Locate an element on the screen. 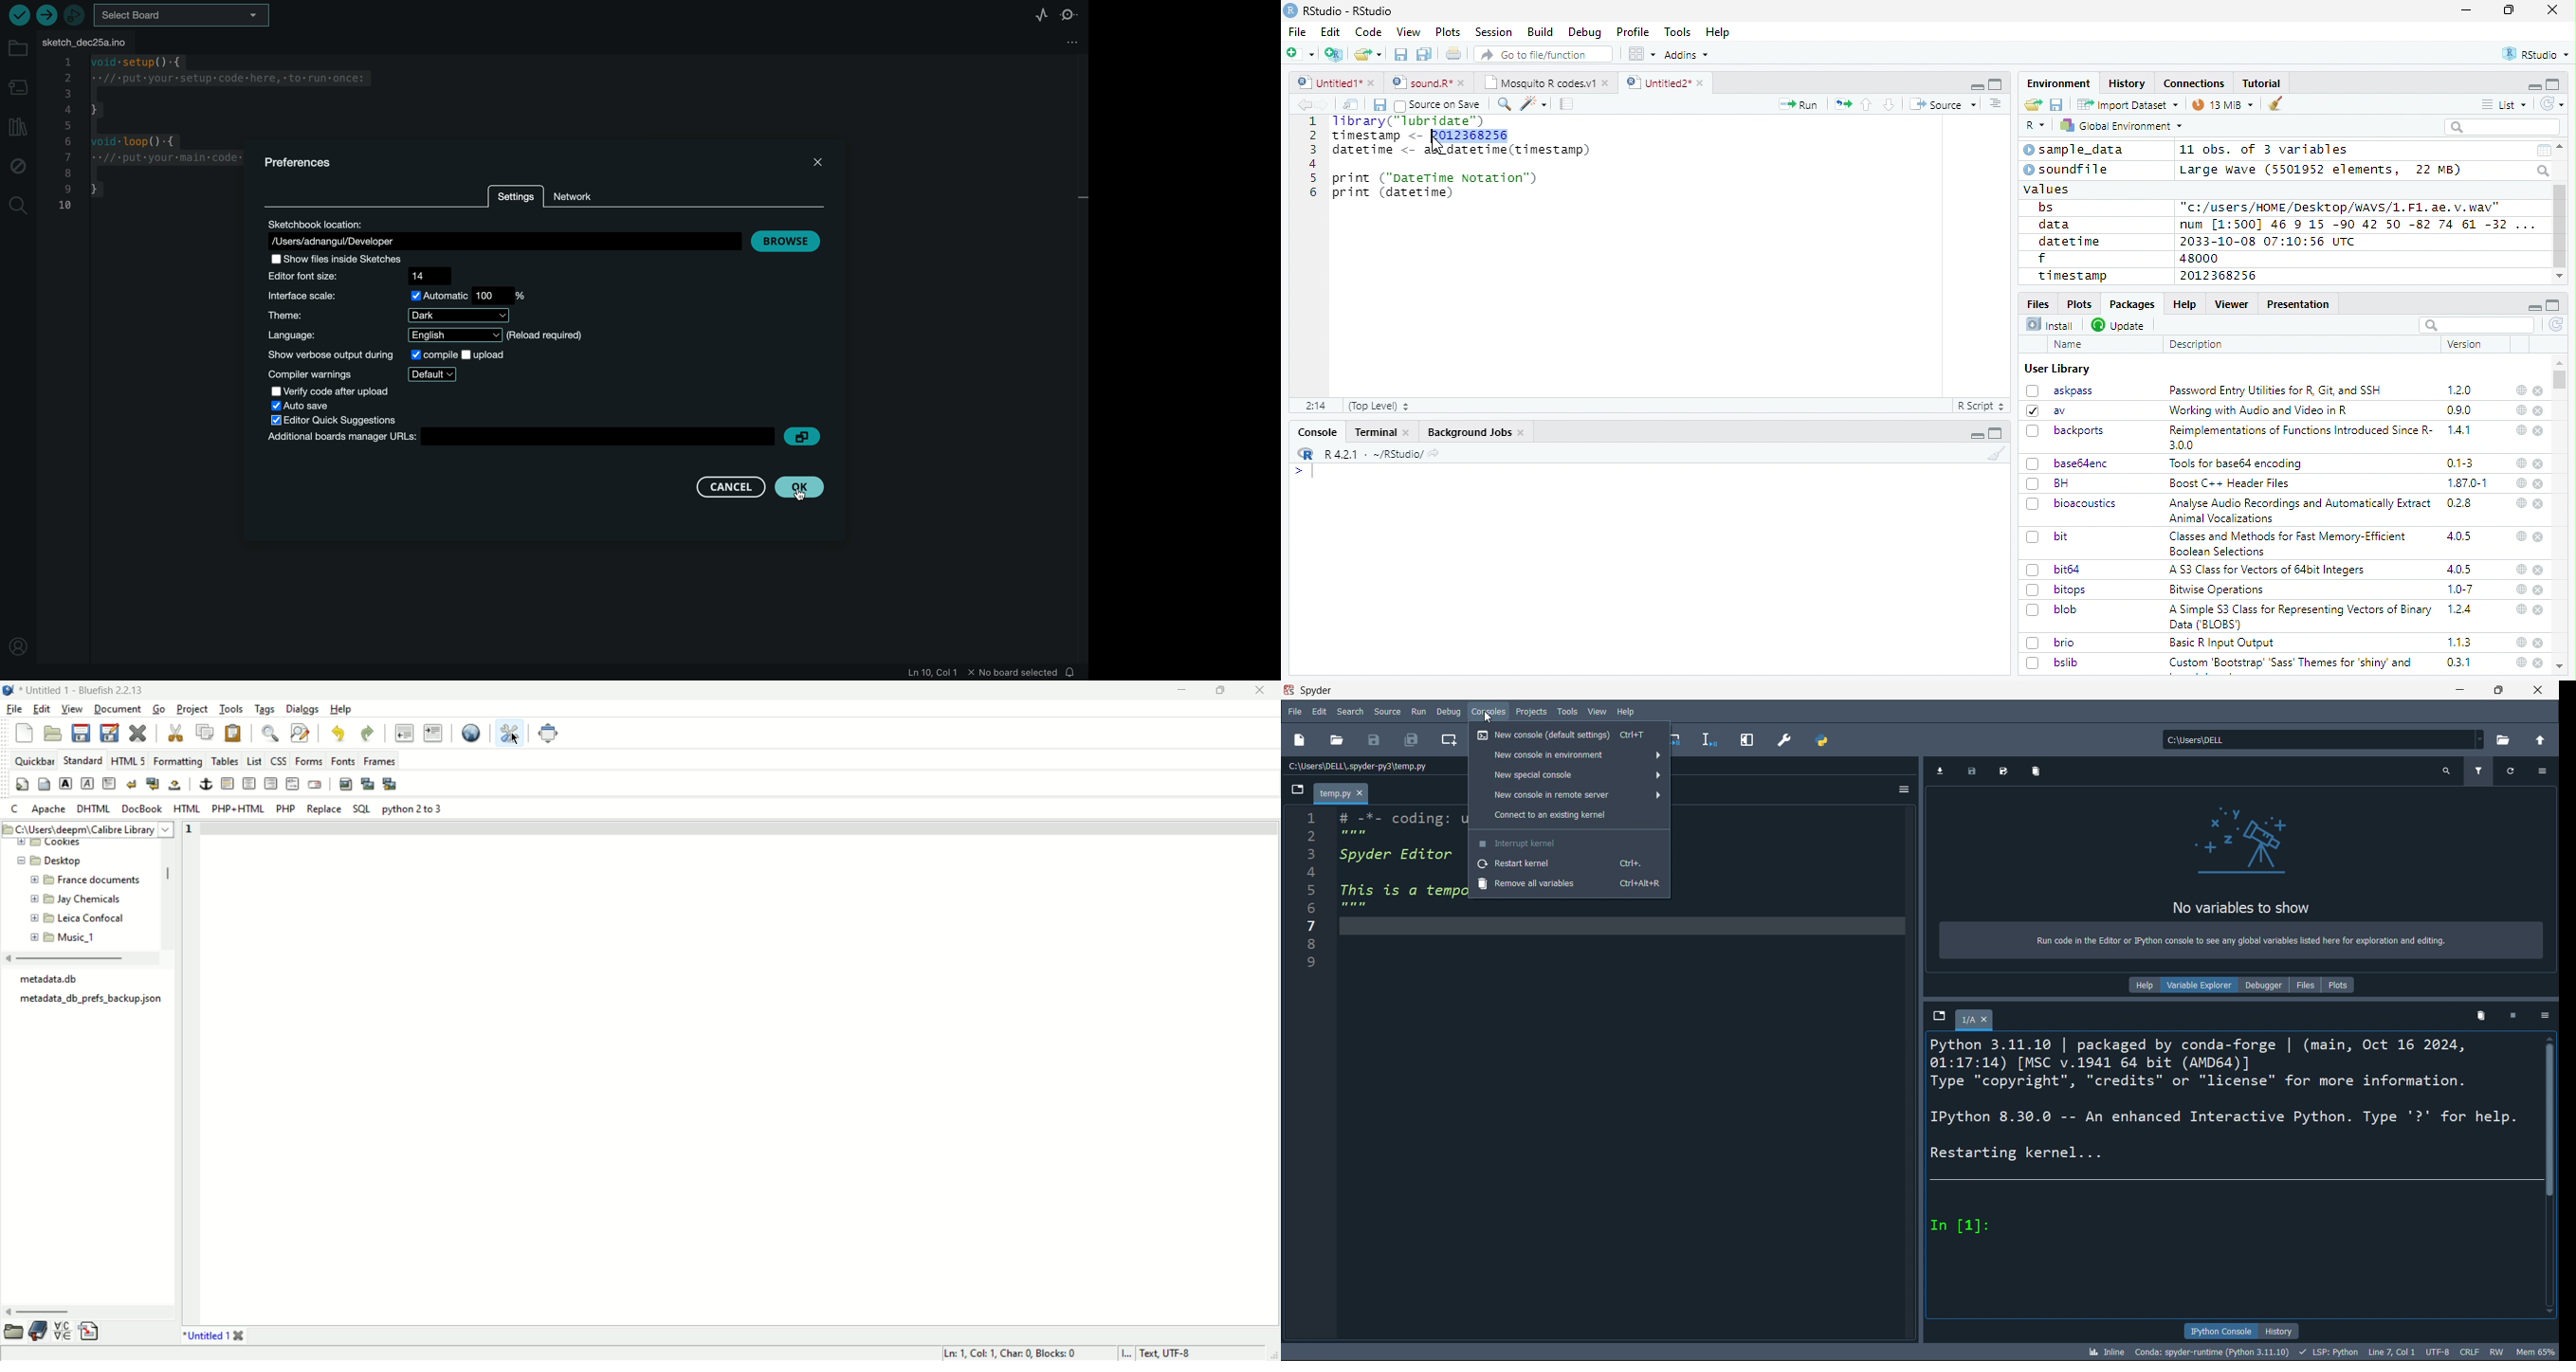  Tools is located at coordinates (1676, 32).